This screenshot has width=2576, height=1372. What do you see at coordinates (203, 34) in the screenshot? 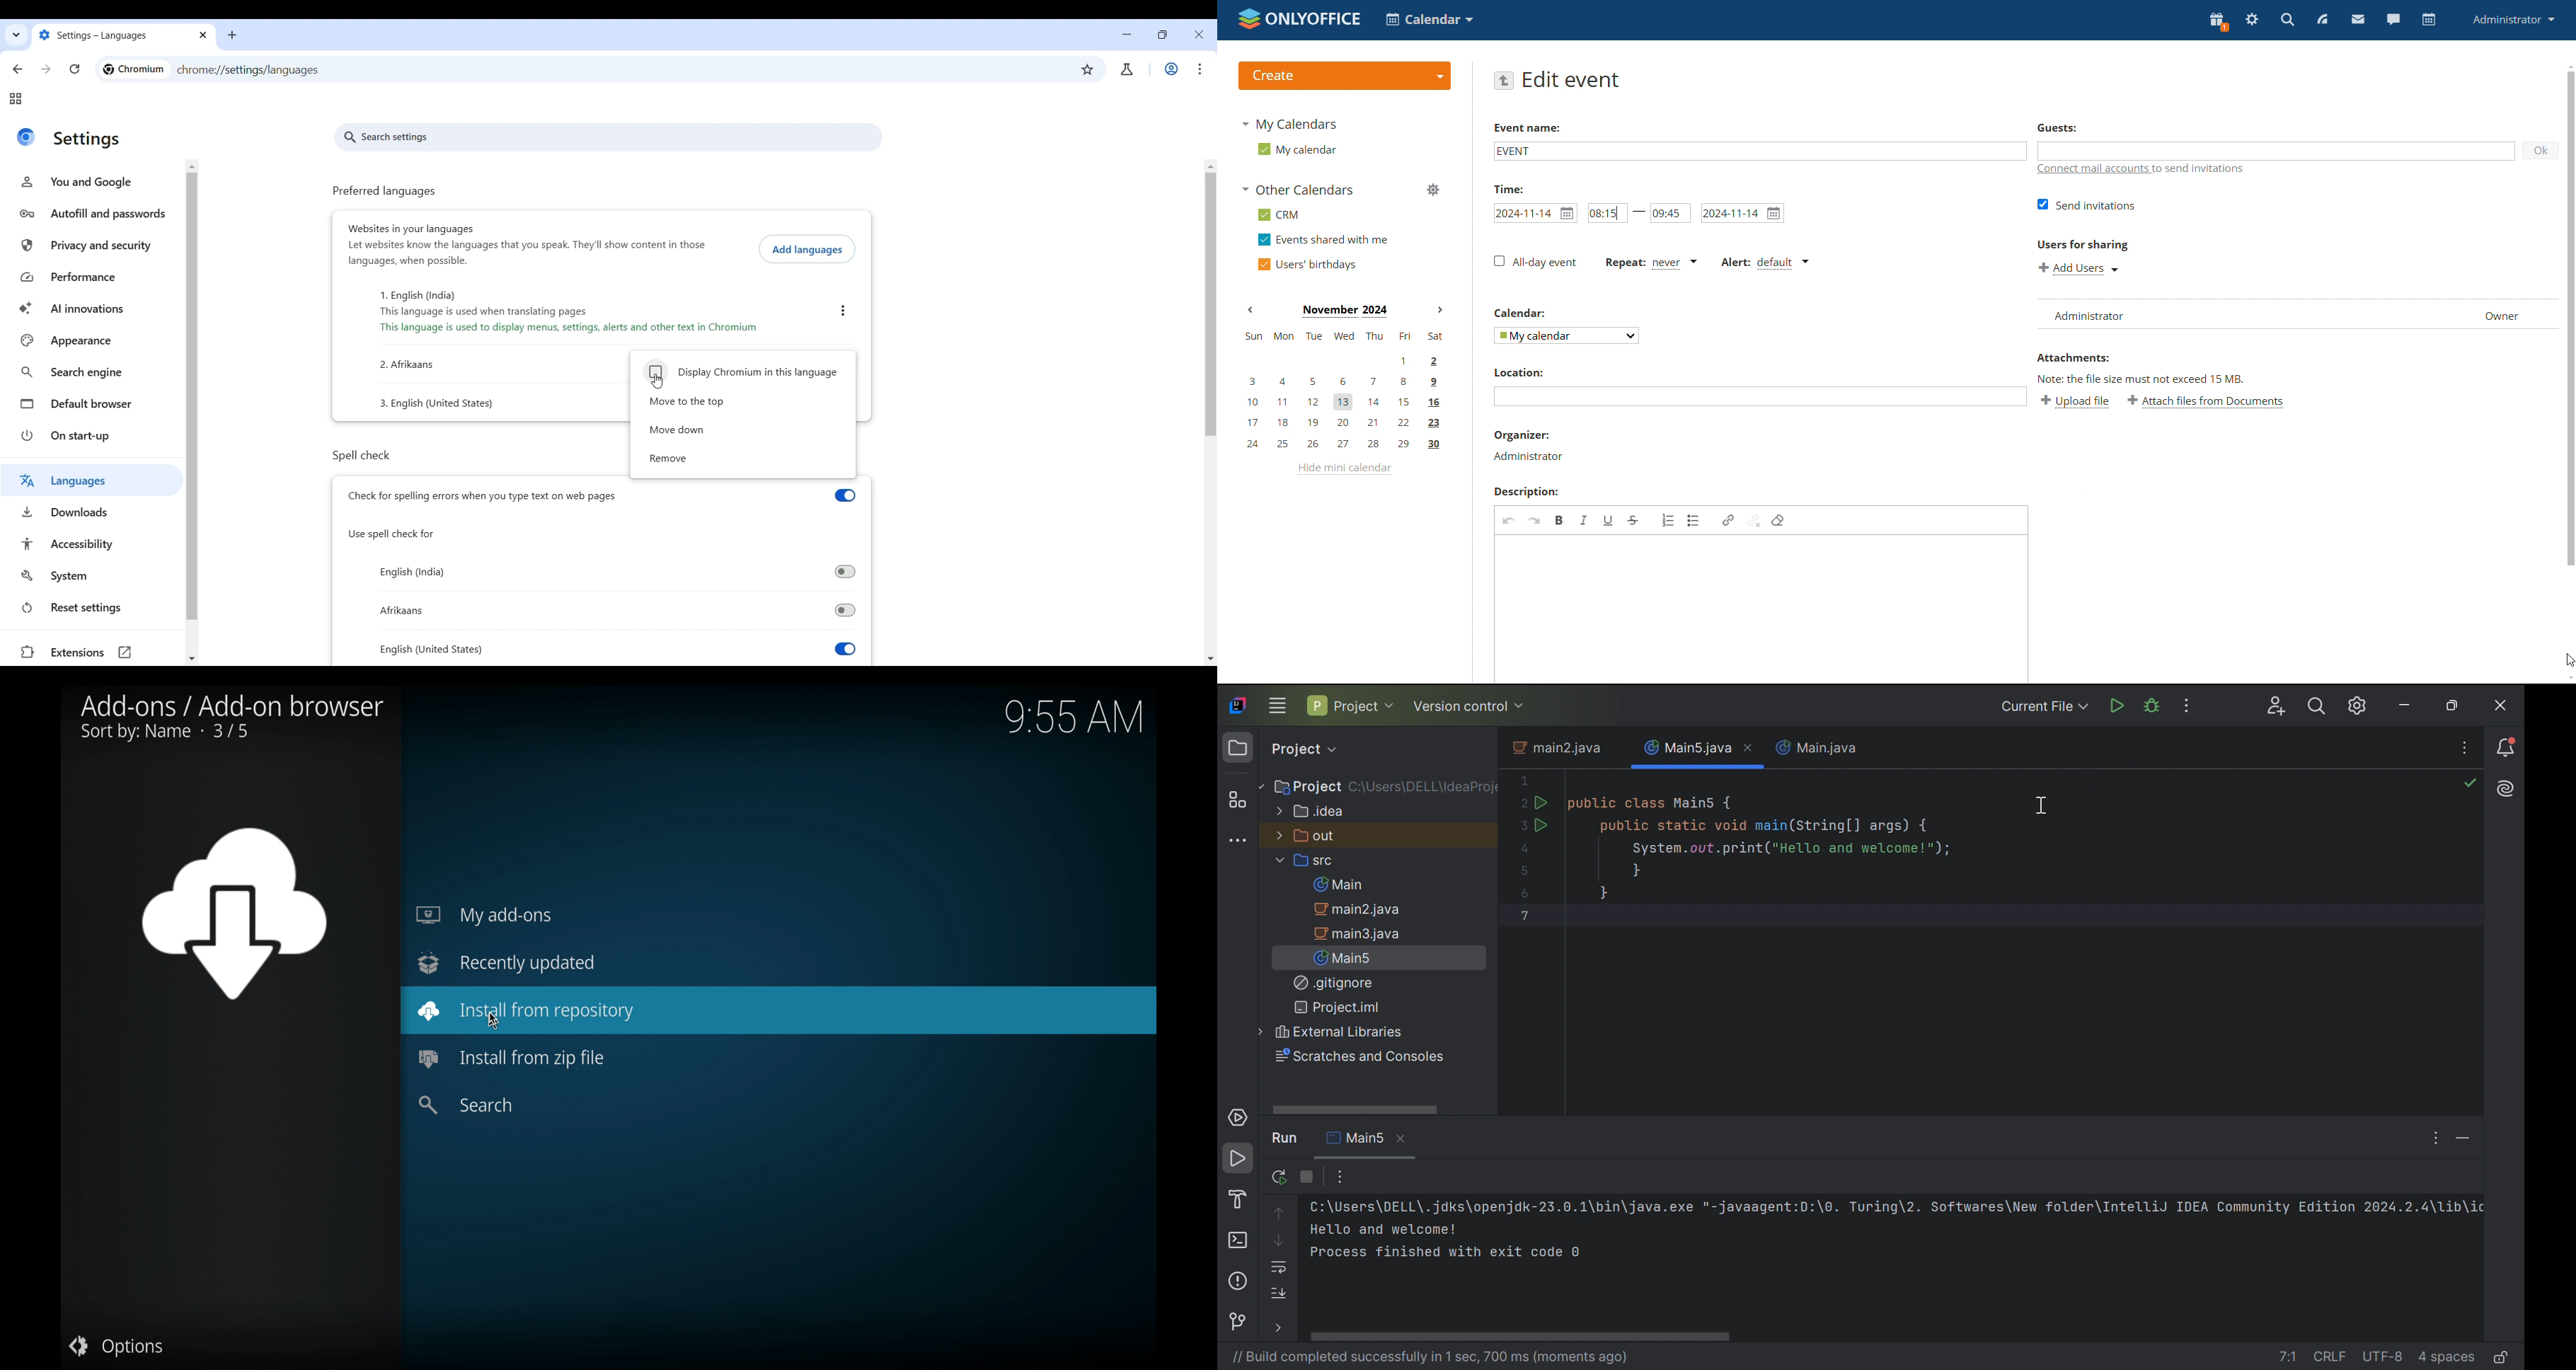
I see `close tab` at bounding box center [203, 34].